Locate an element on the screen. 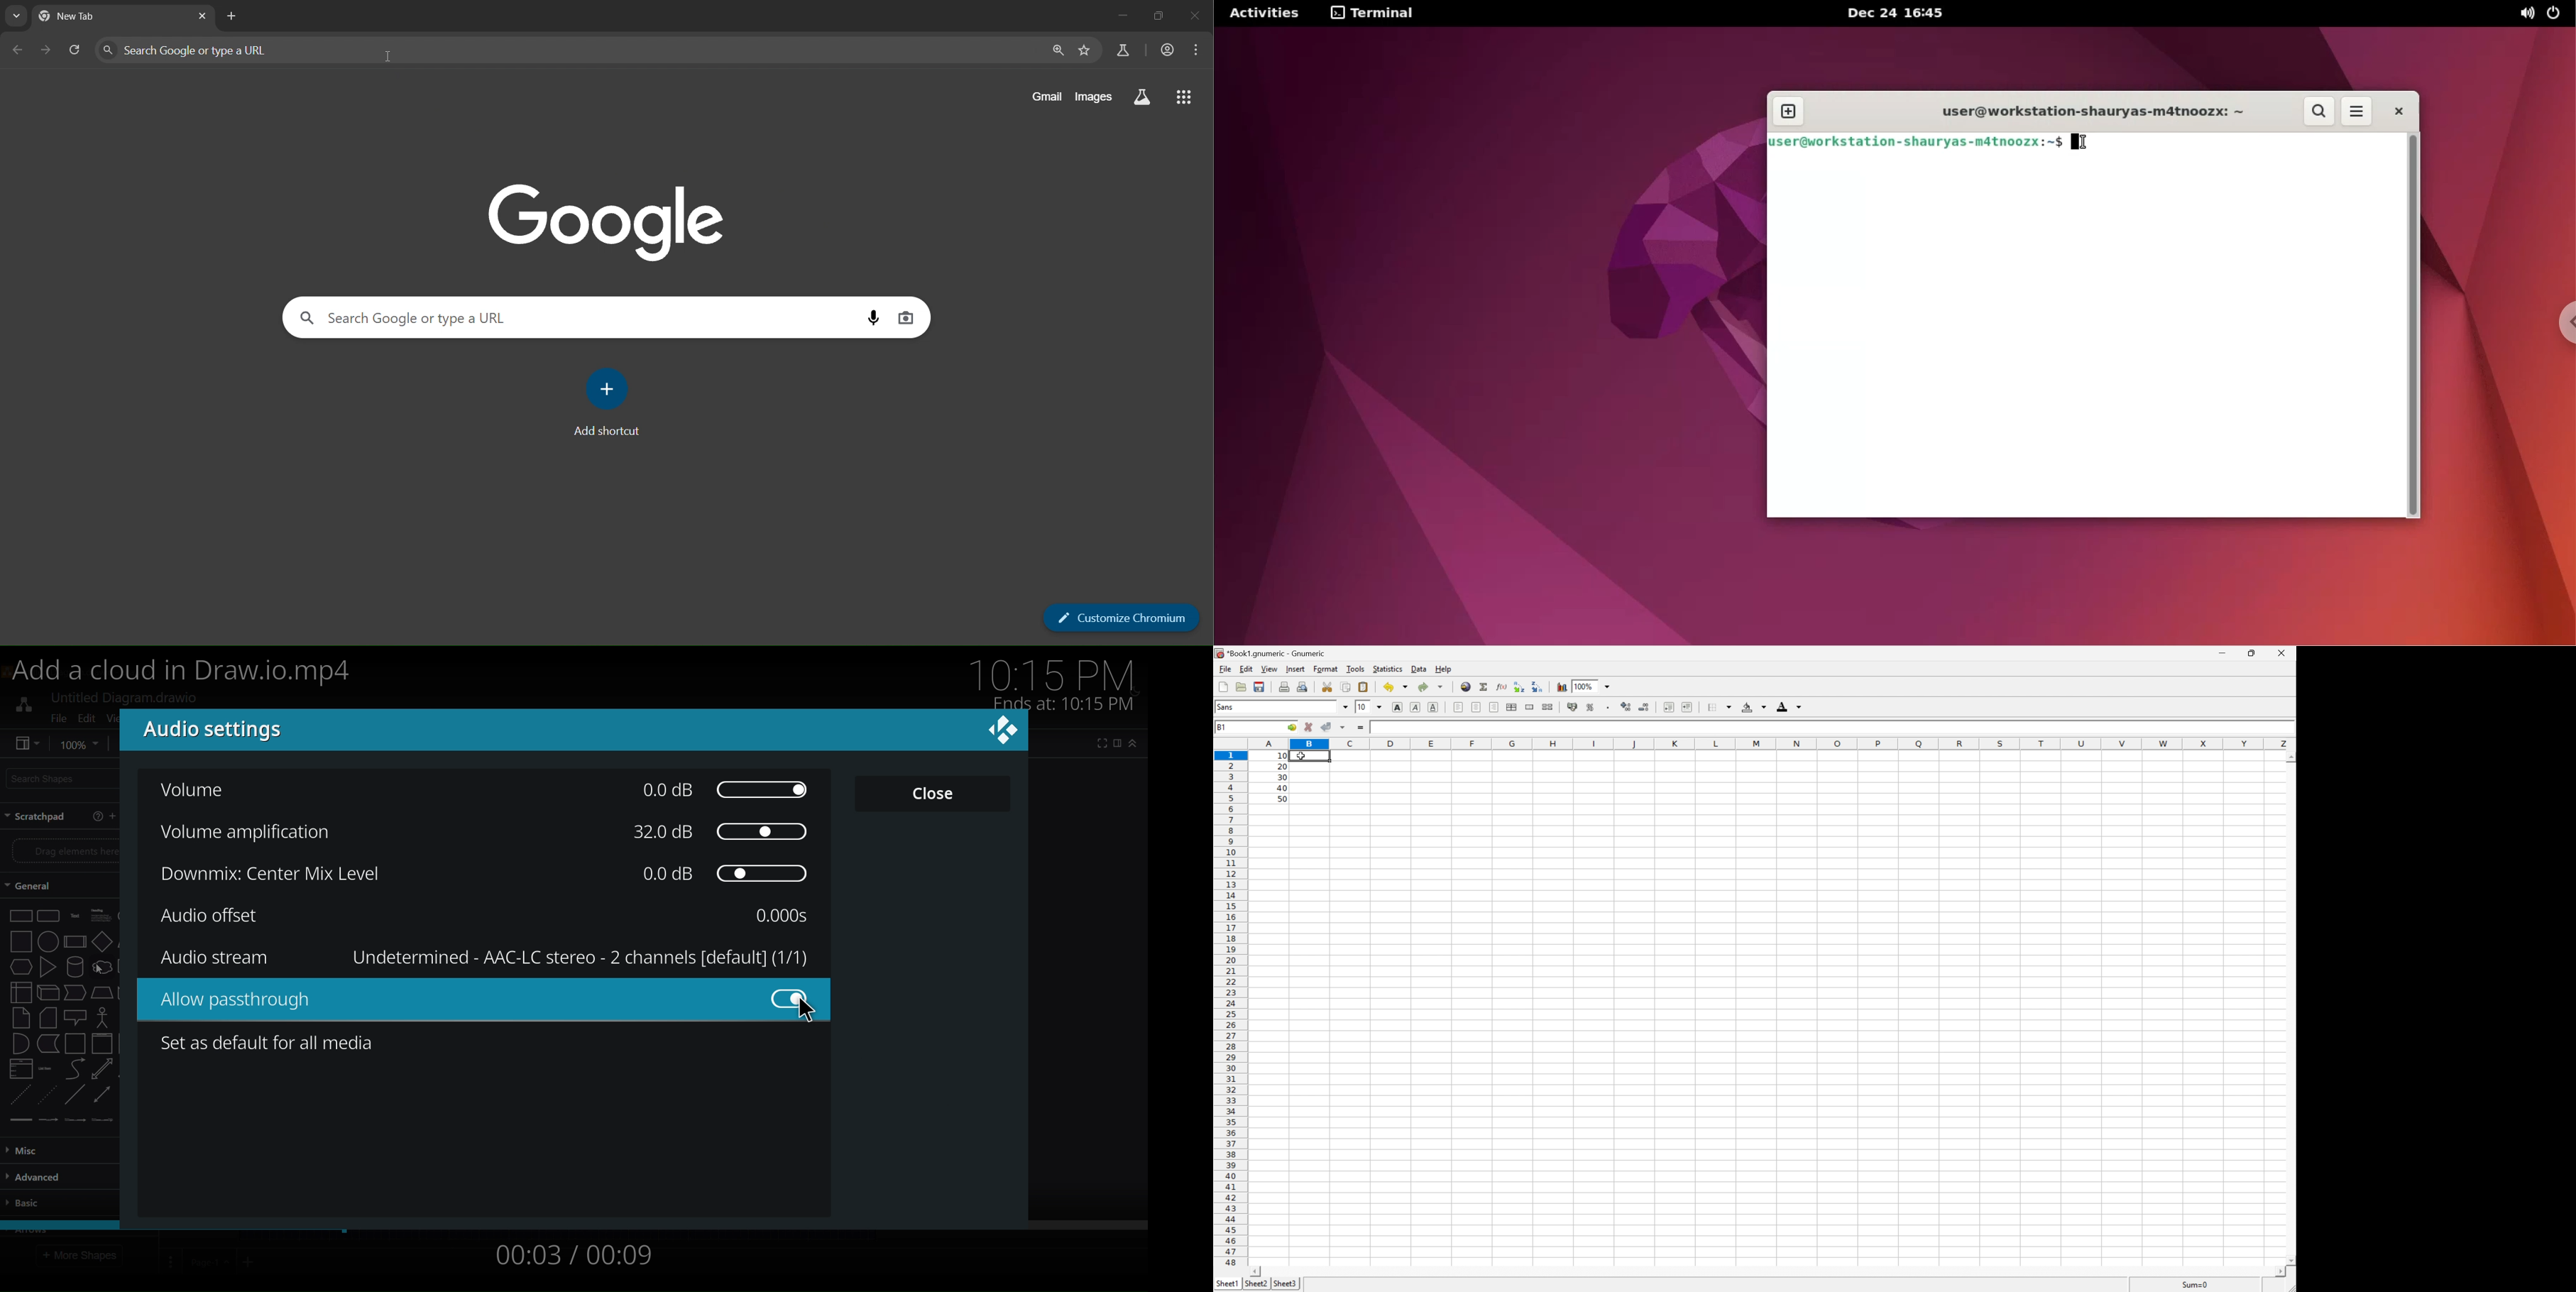 This screenshot has height=1316, width=2576. Accept changes is located at coordinates (1327, 727).